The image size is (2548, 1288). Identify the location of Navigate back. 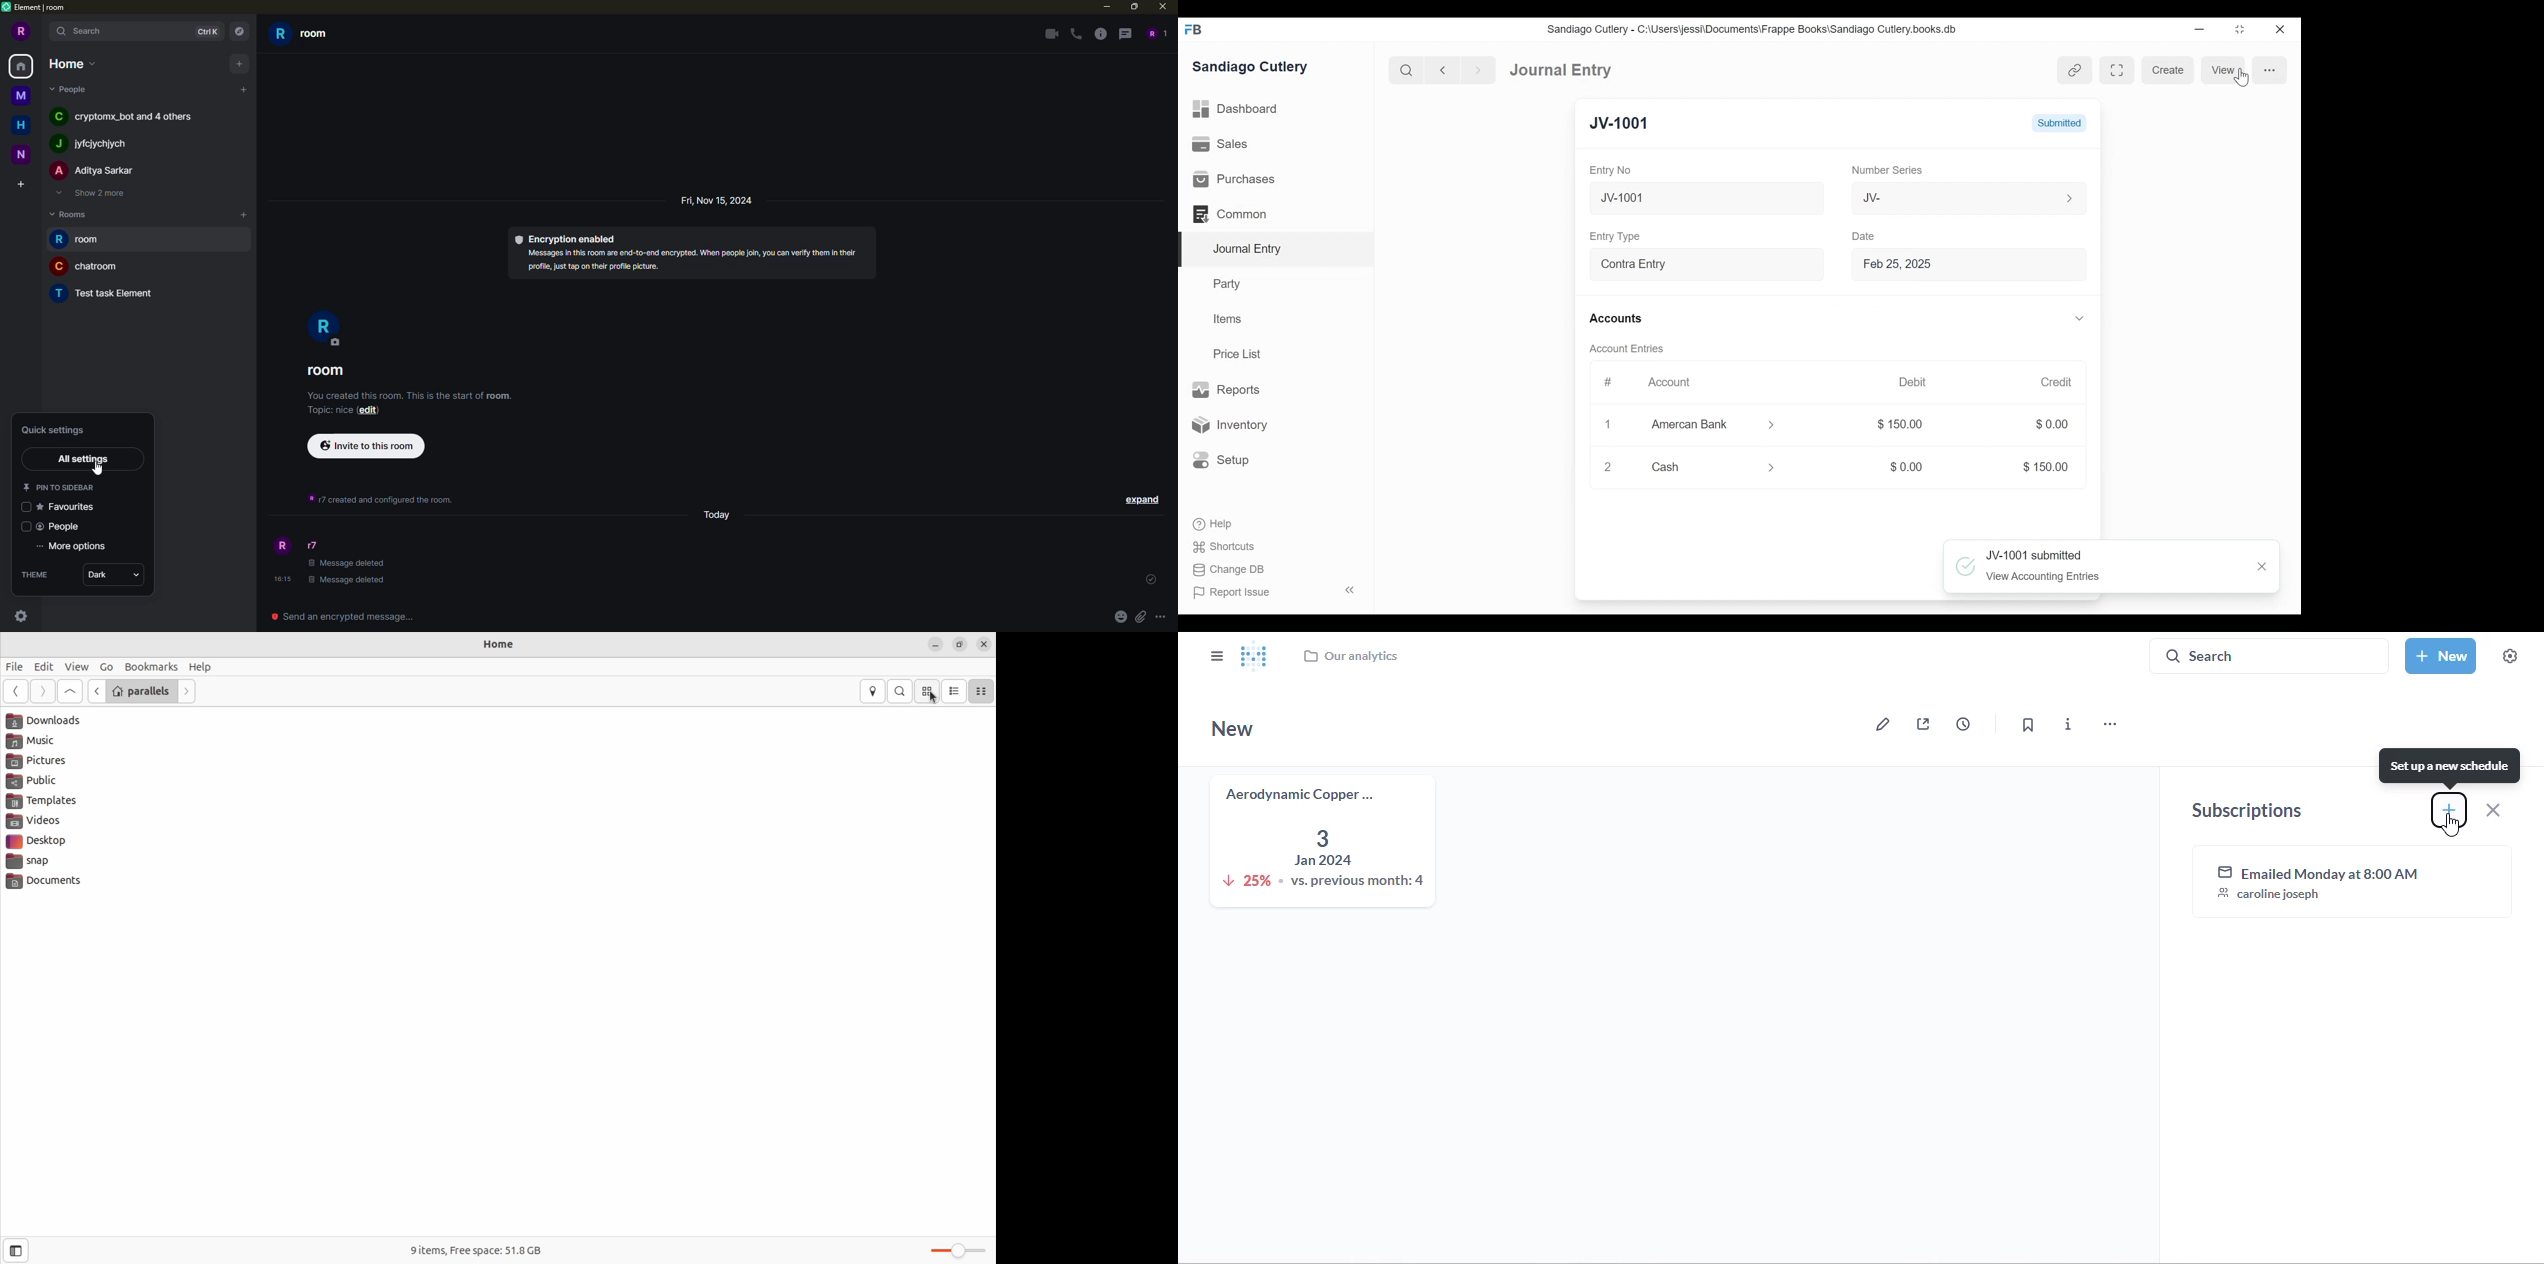
(1443, 71).